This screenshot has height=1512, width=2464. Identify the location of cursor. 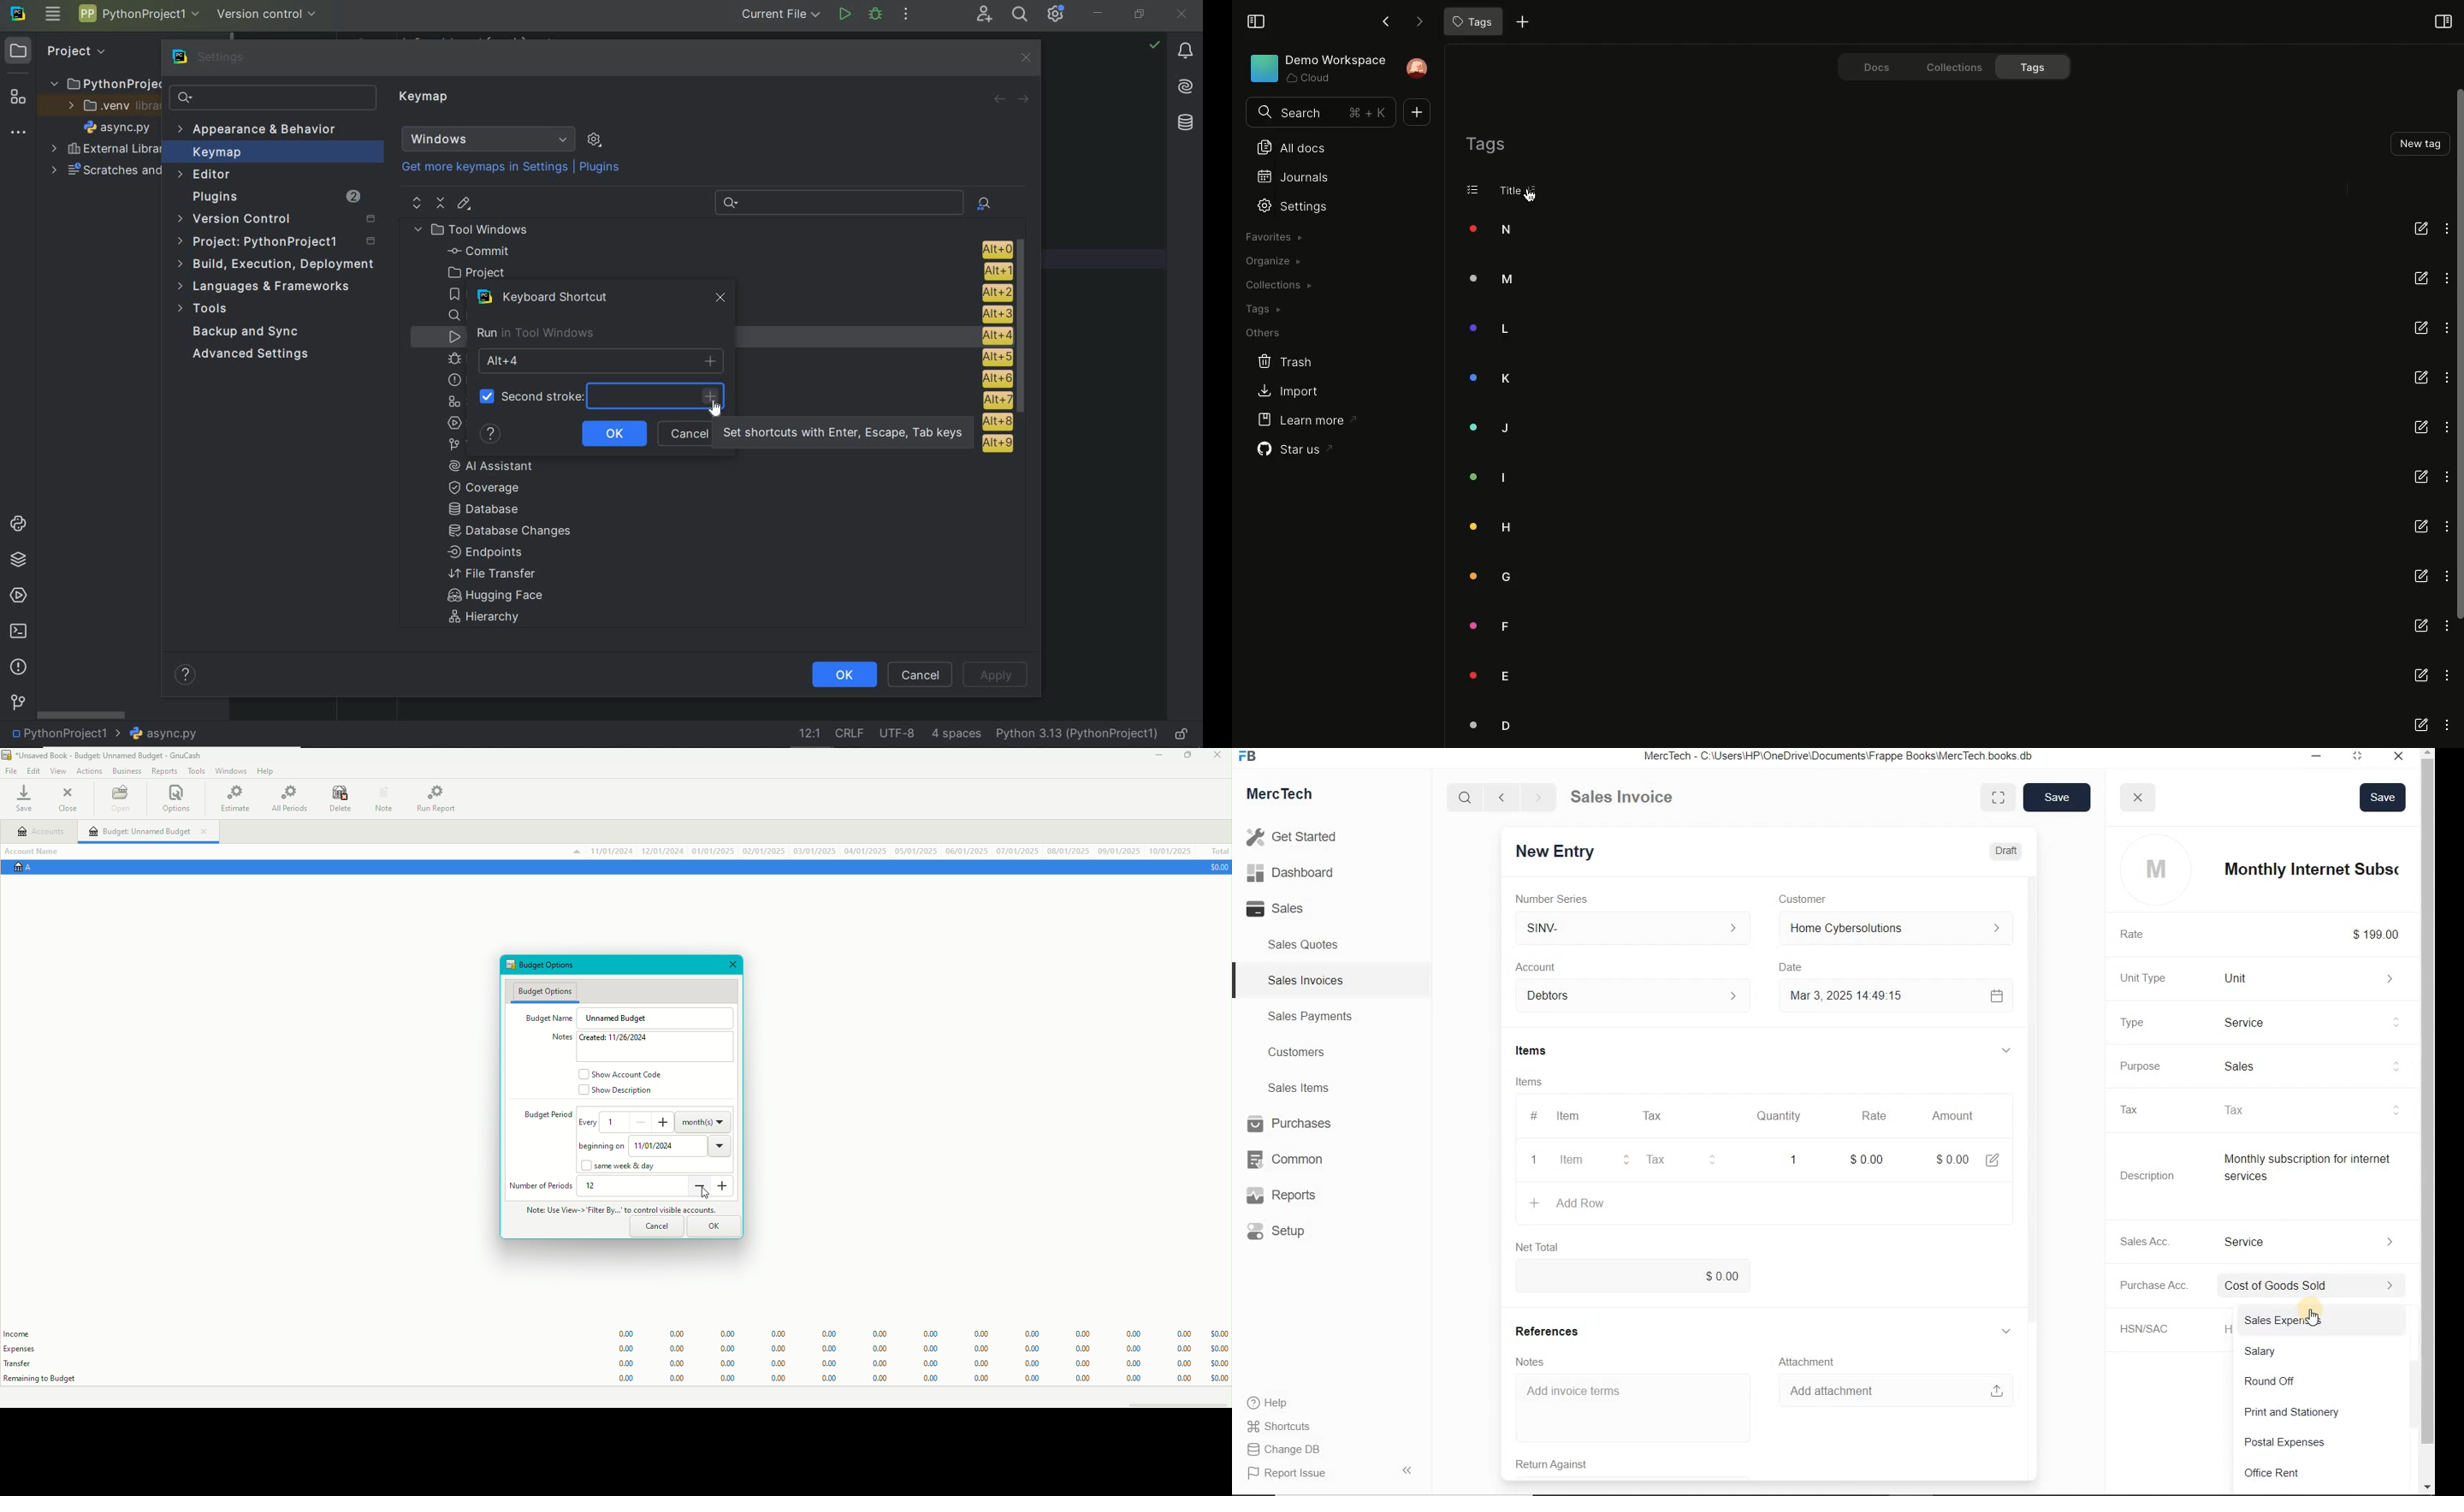
(2312, 1315).